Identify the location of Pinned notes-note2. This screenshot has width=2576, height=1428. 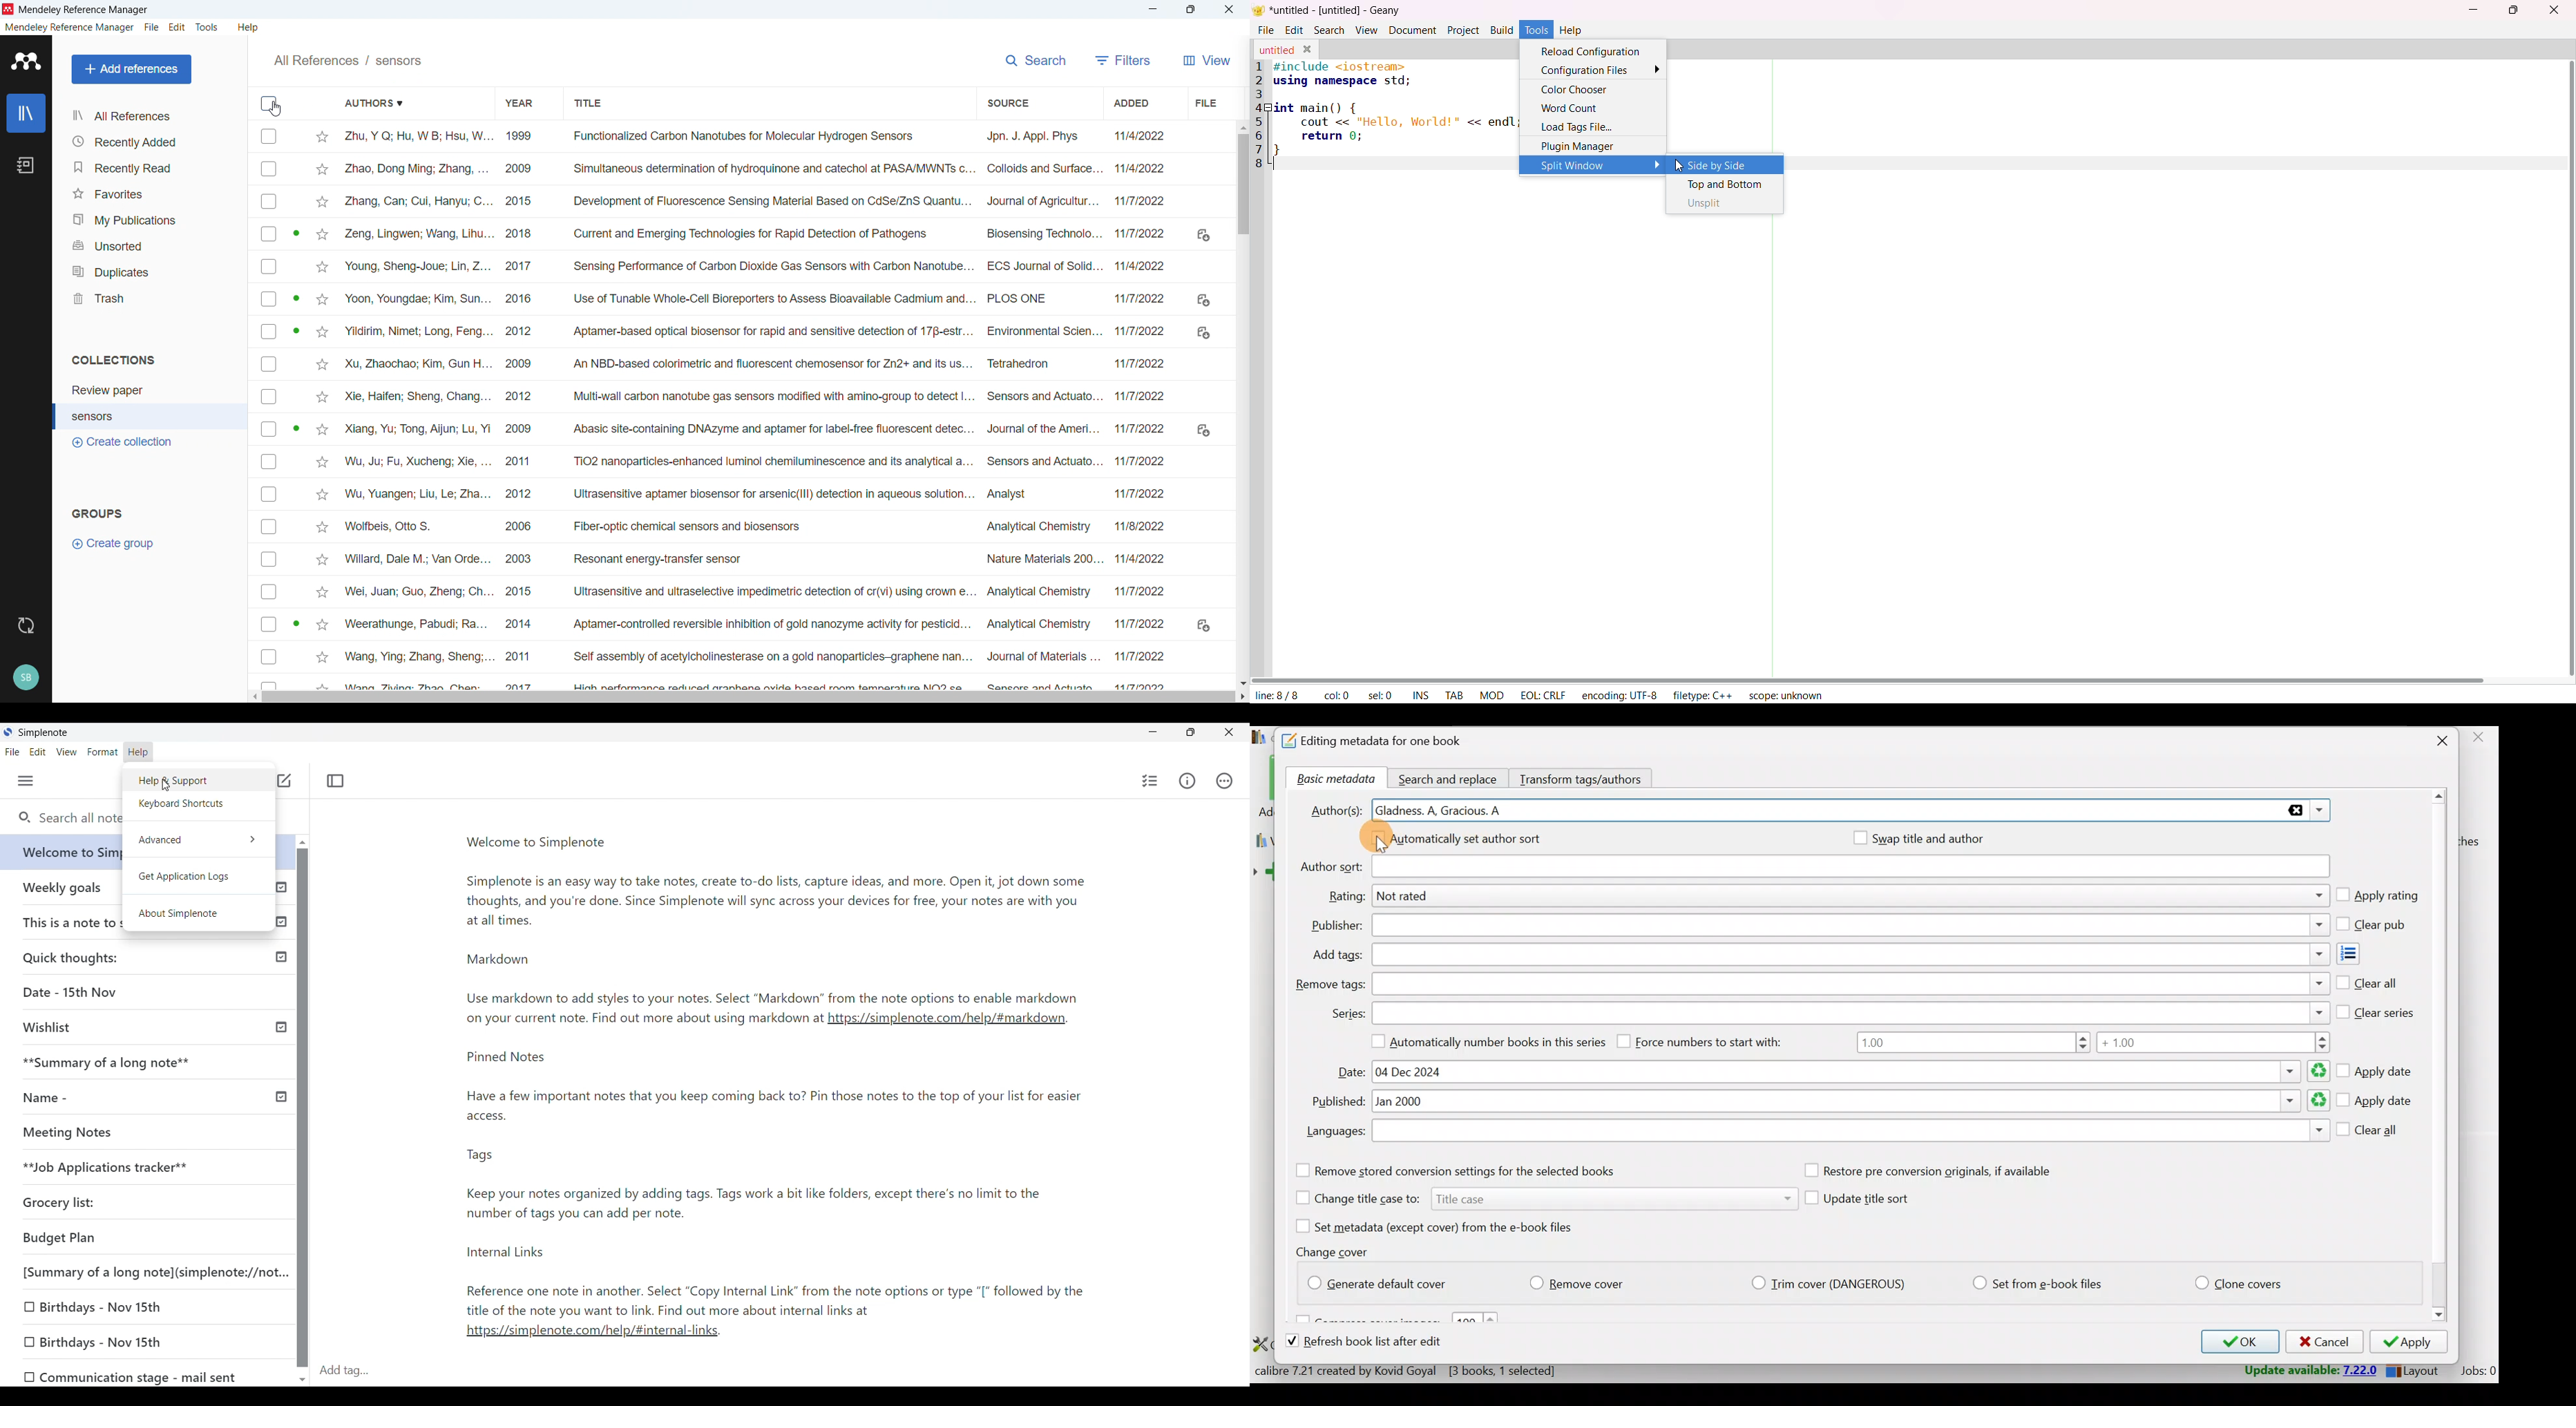
(776, 1179).